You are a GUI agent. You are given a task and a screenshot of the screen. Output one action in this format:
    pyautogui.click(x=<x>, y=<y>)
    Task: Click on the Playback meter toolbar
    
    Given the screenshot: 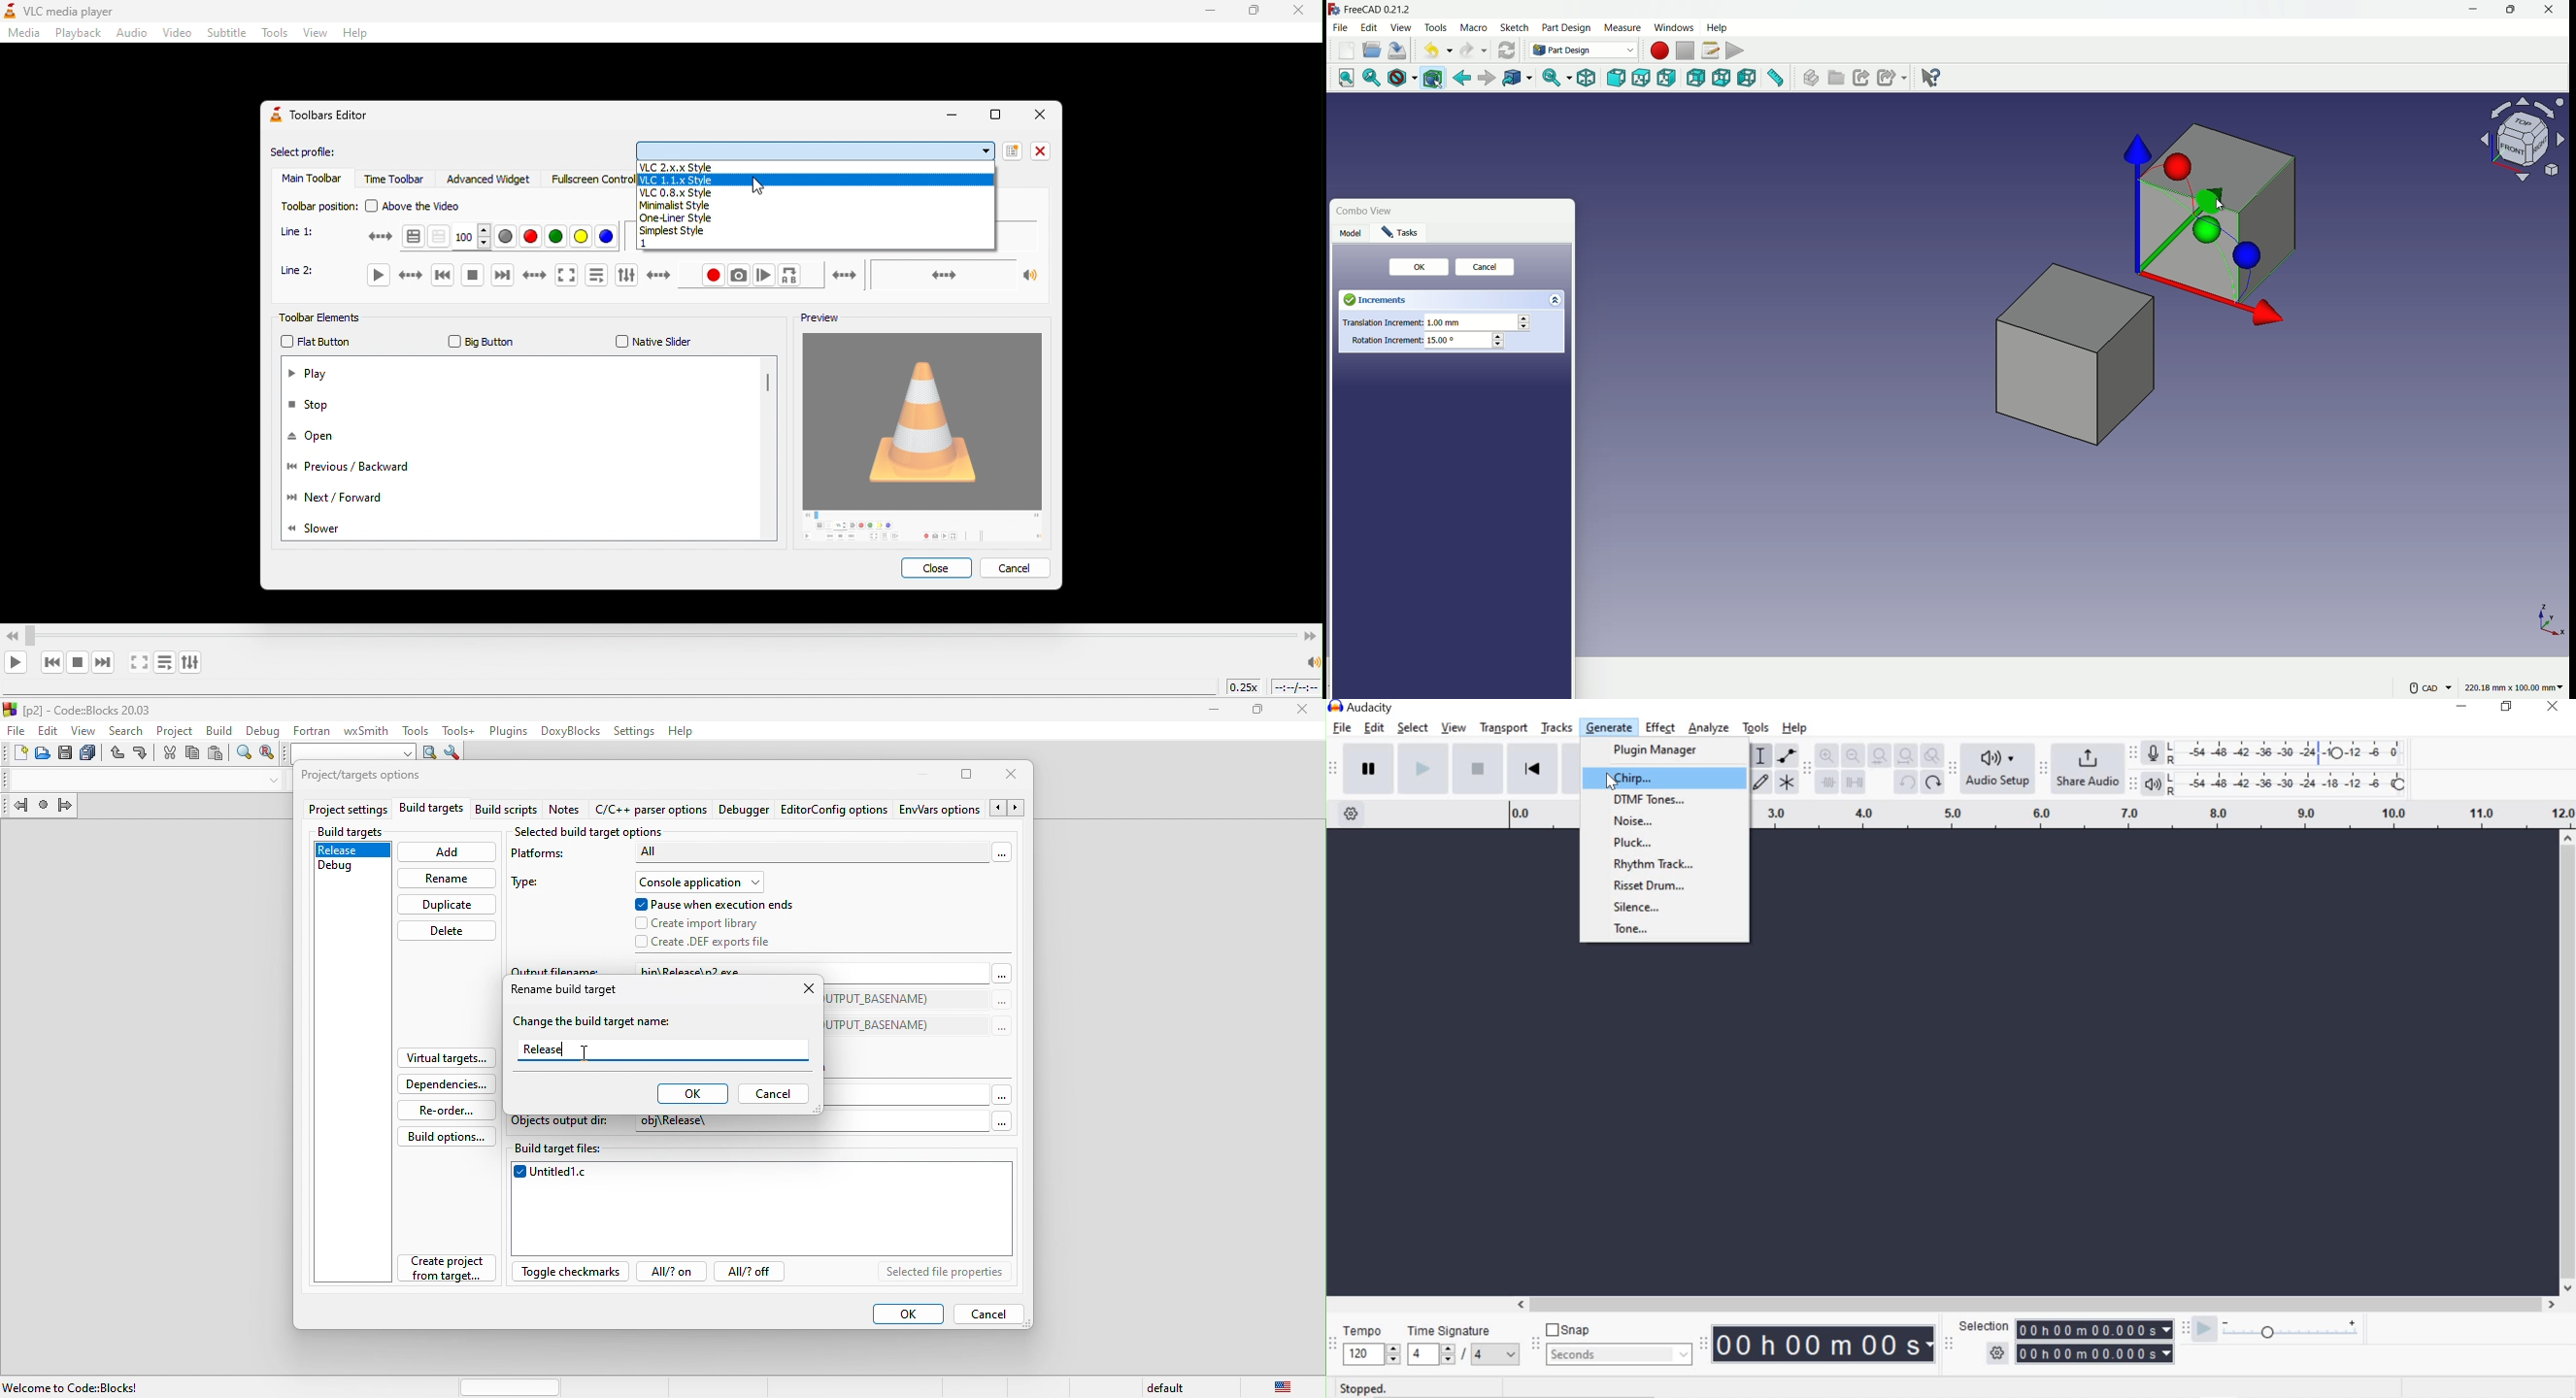 What is the action you would take?
    pyautogui.click(x=2134, y=786)
    